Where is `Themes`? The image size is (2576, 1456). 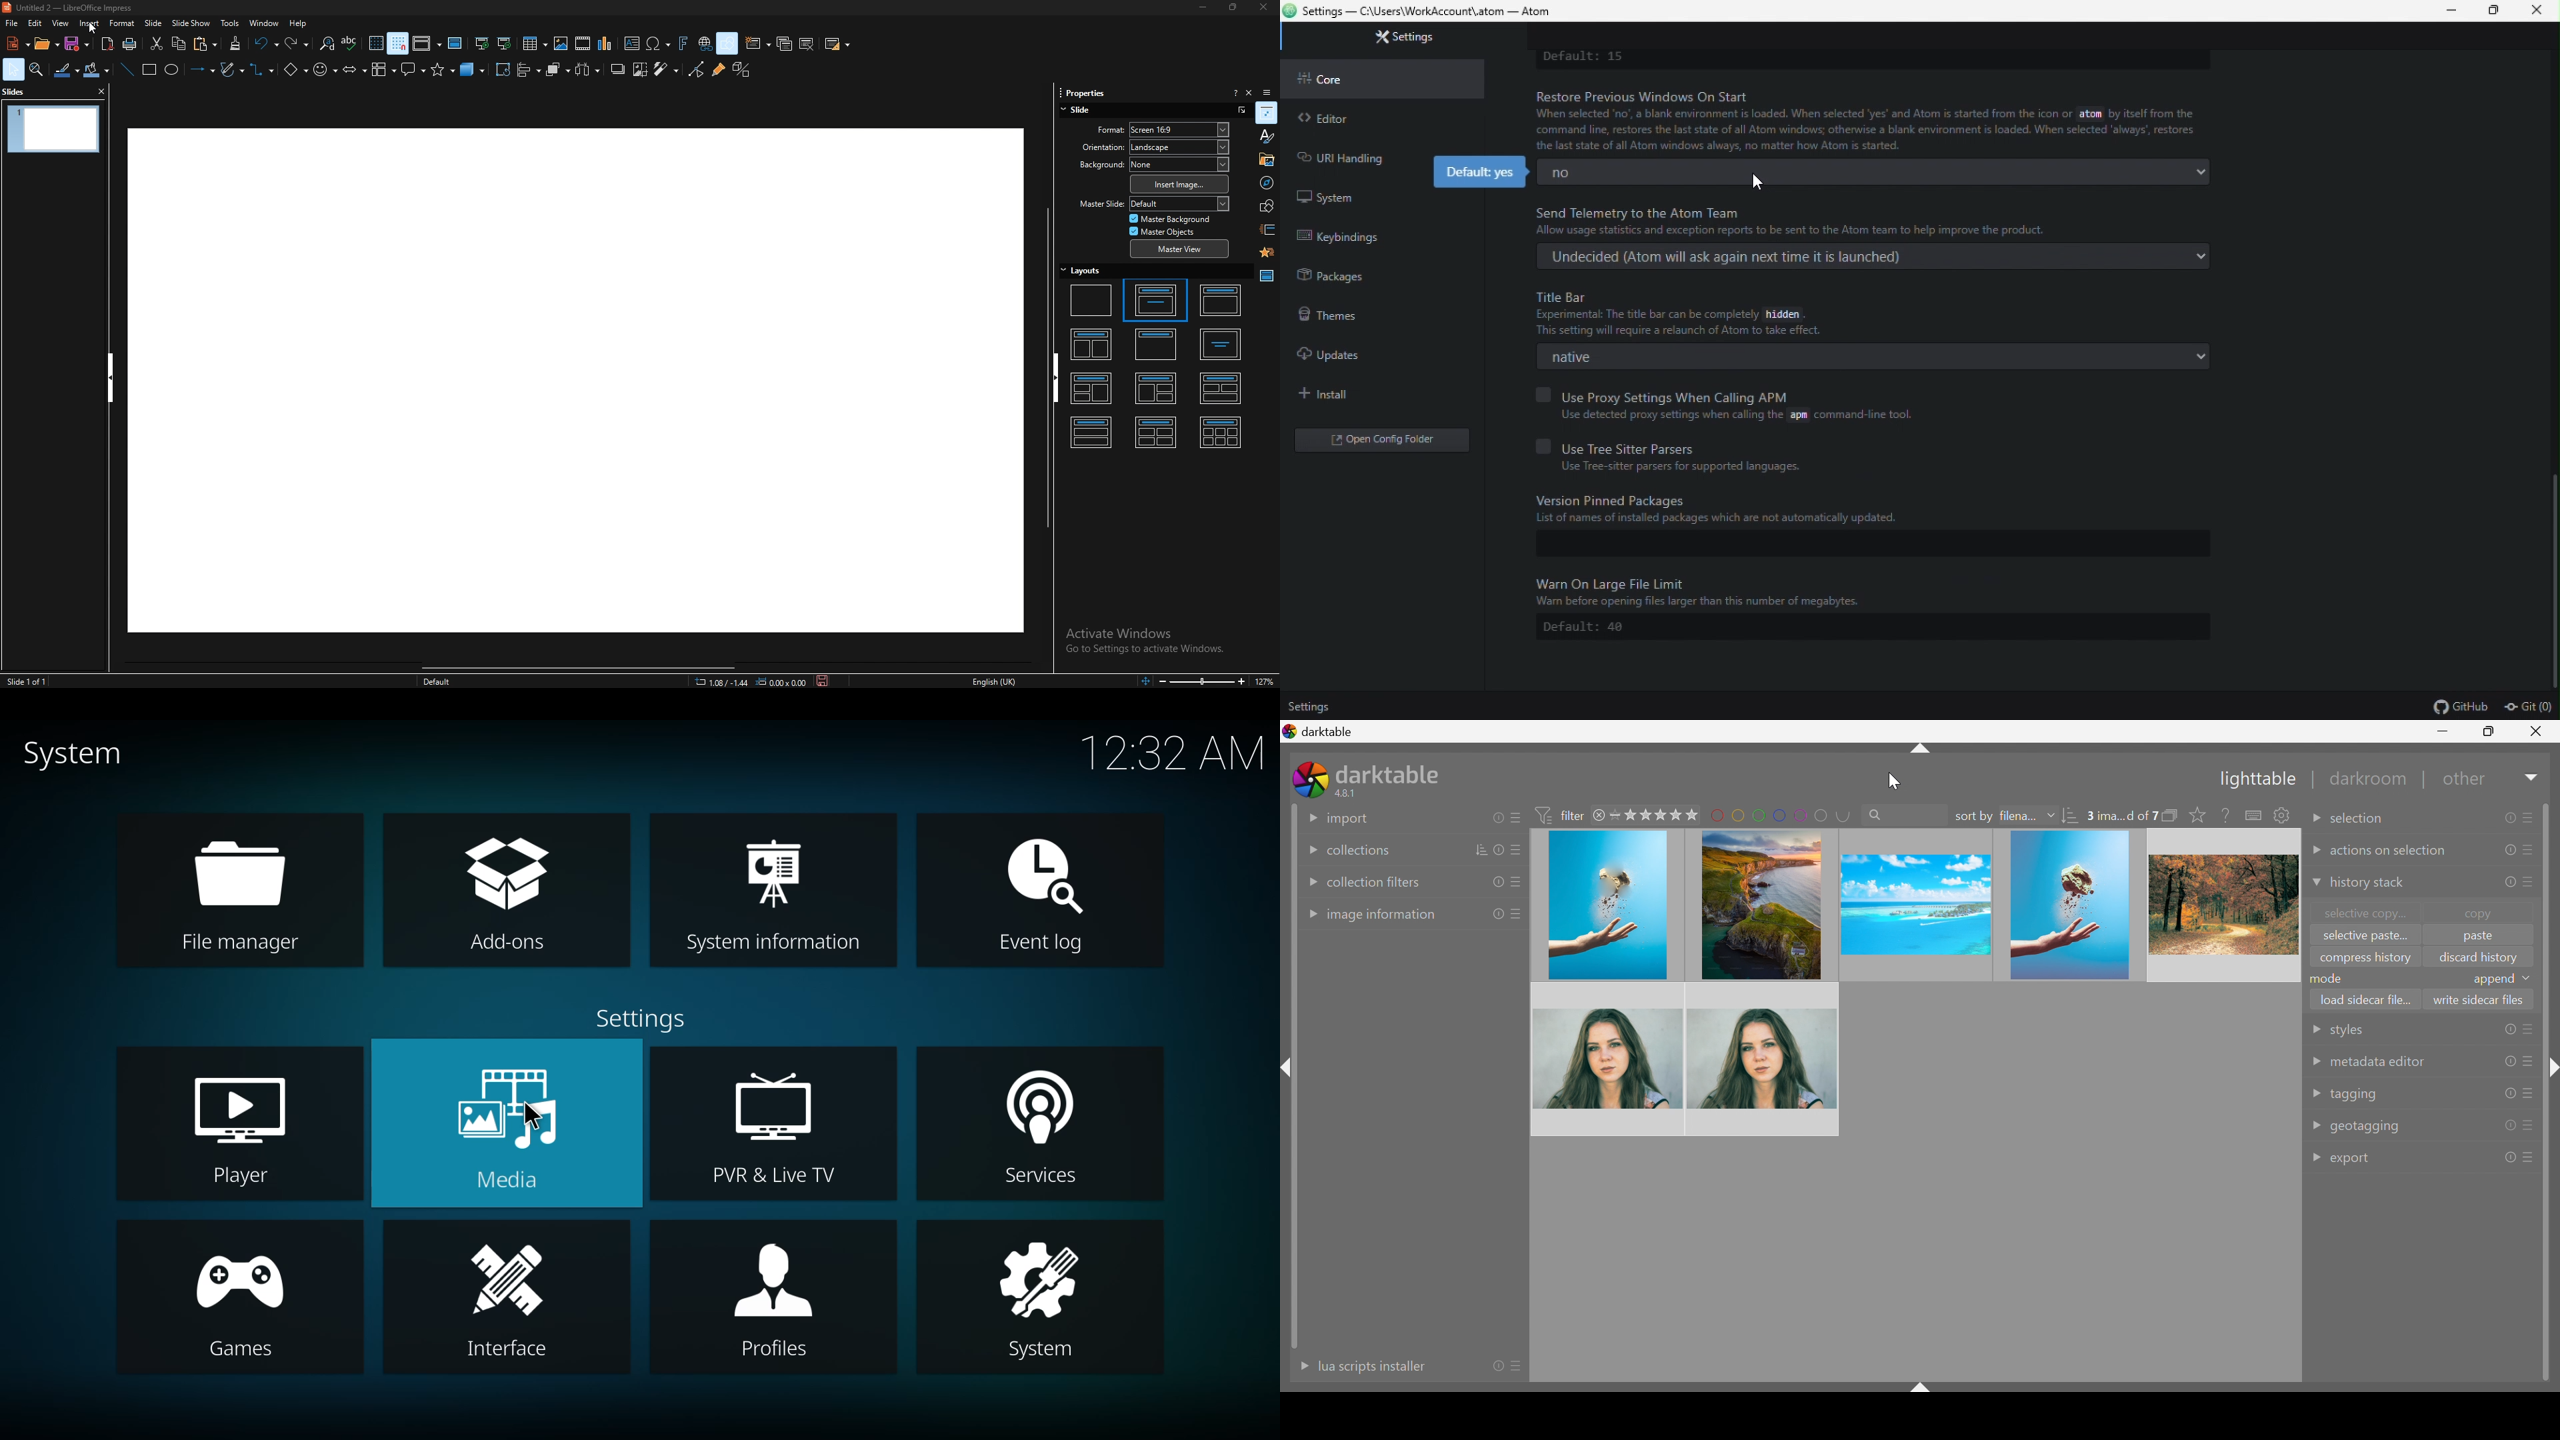
Themes is located at coordinates (1344, 319).